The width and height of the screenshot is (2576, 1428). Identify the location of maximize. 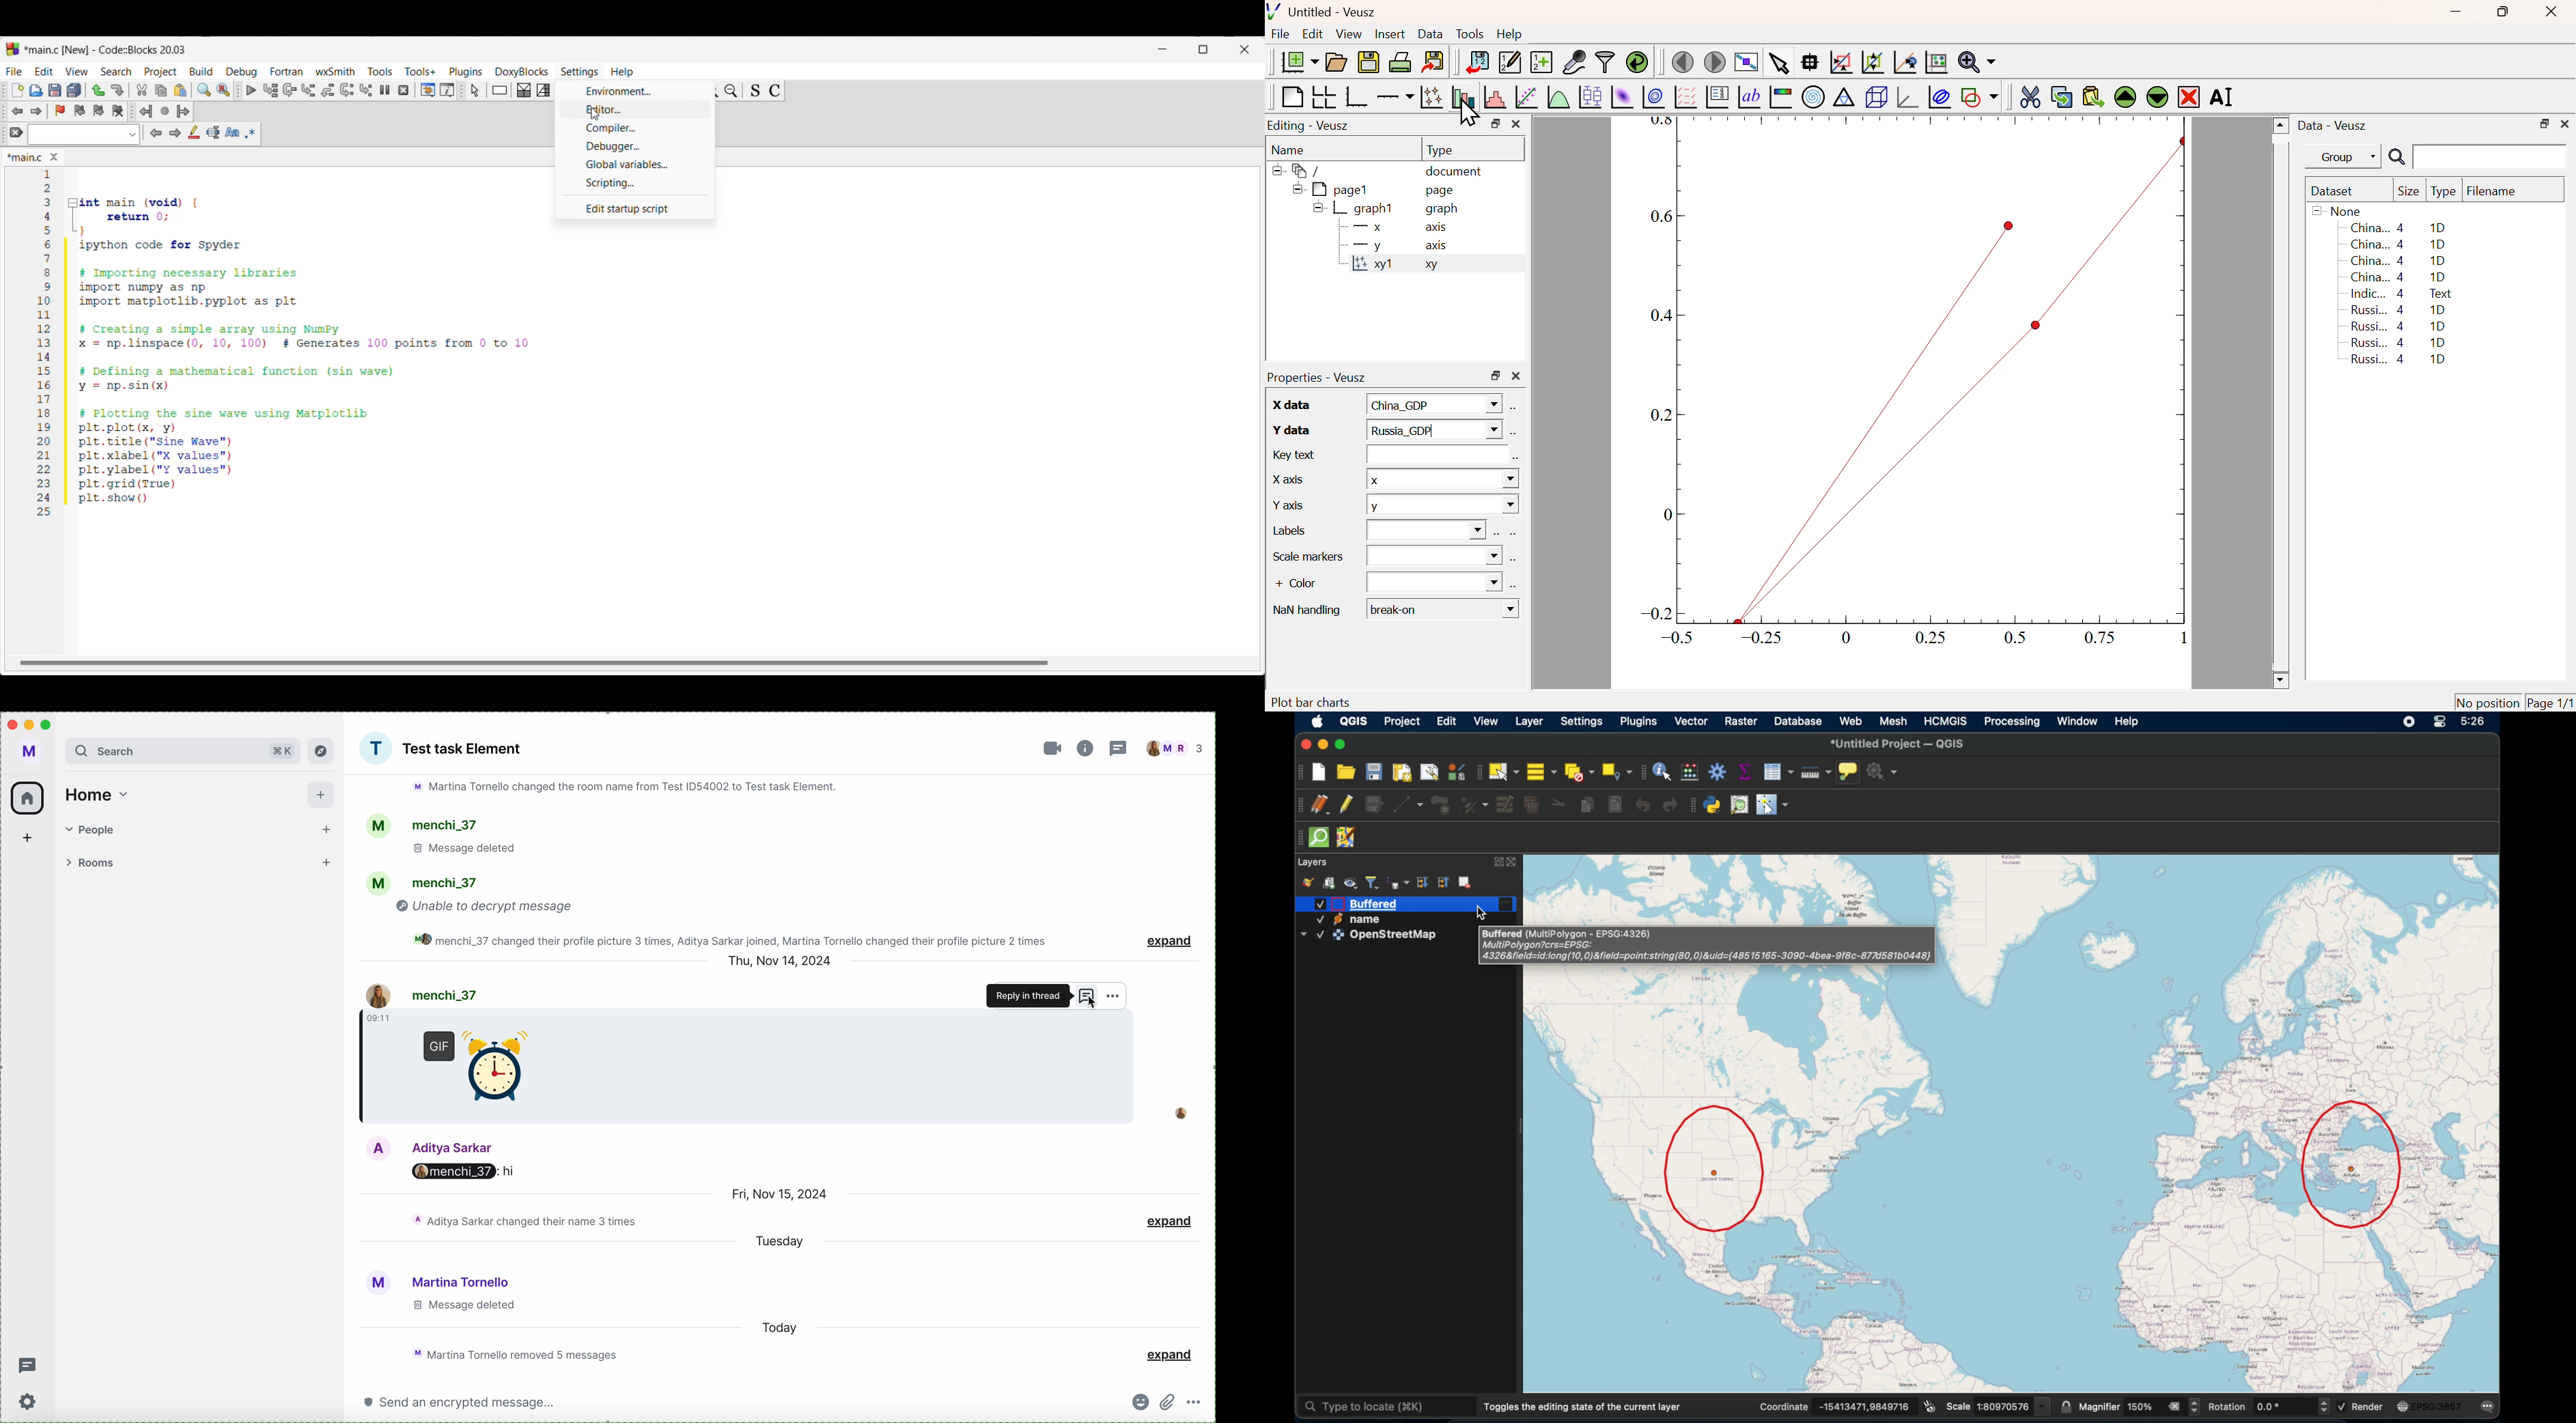
(1343, 745).